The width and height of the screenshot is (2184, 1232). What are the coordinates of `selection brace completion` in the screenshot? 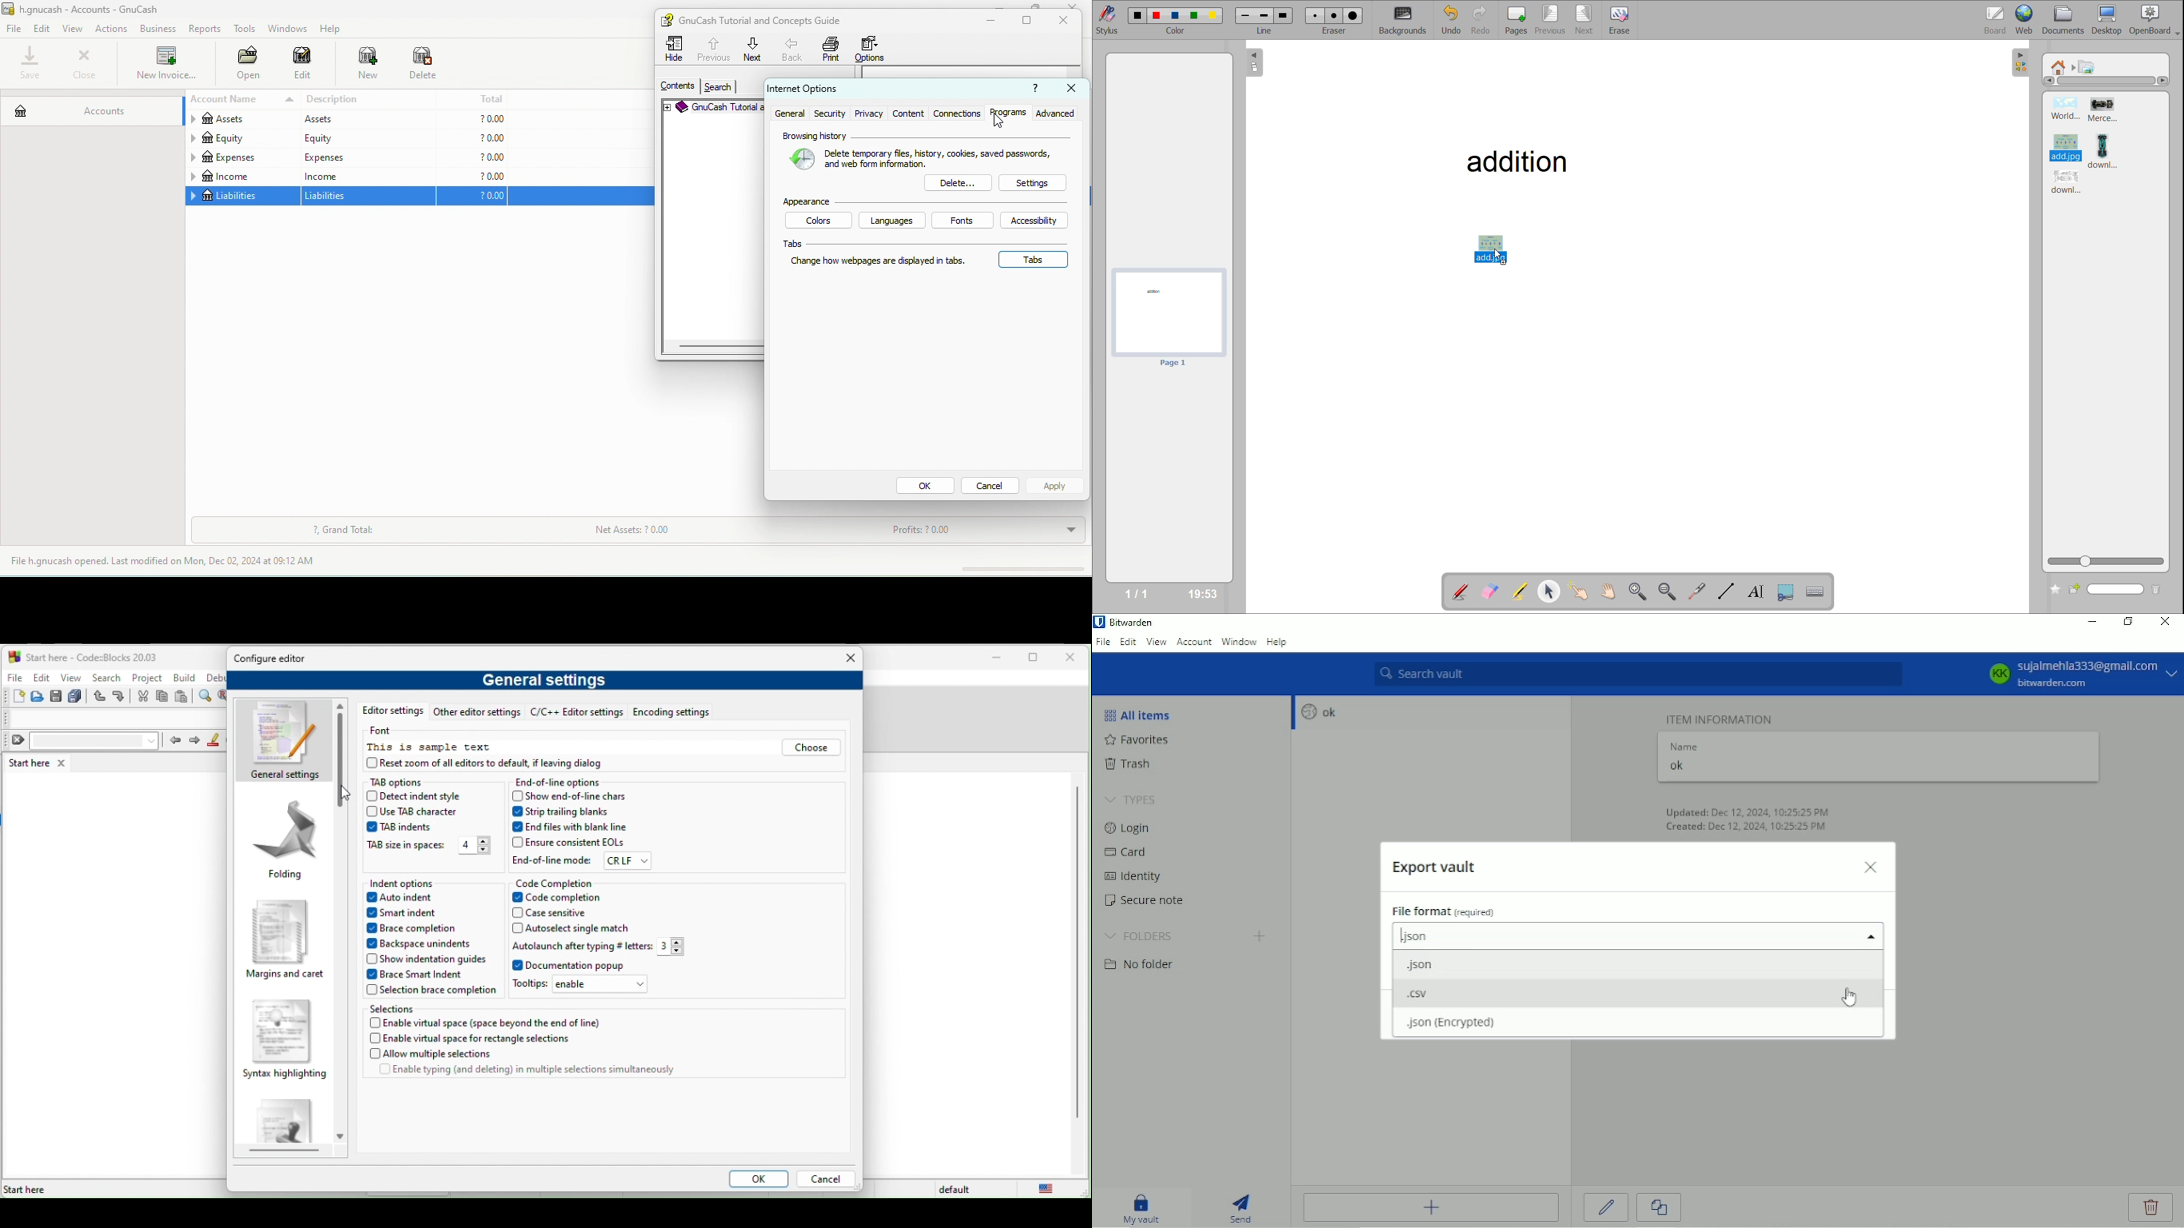 It's located at (432, 992).